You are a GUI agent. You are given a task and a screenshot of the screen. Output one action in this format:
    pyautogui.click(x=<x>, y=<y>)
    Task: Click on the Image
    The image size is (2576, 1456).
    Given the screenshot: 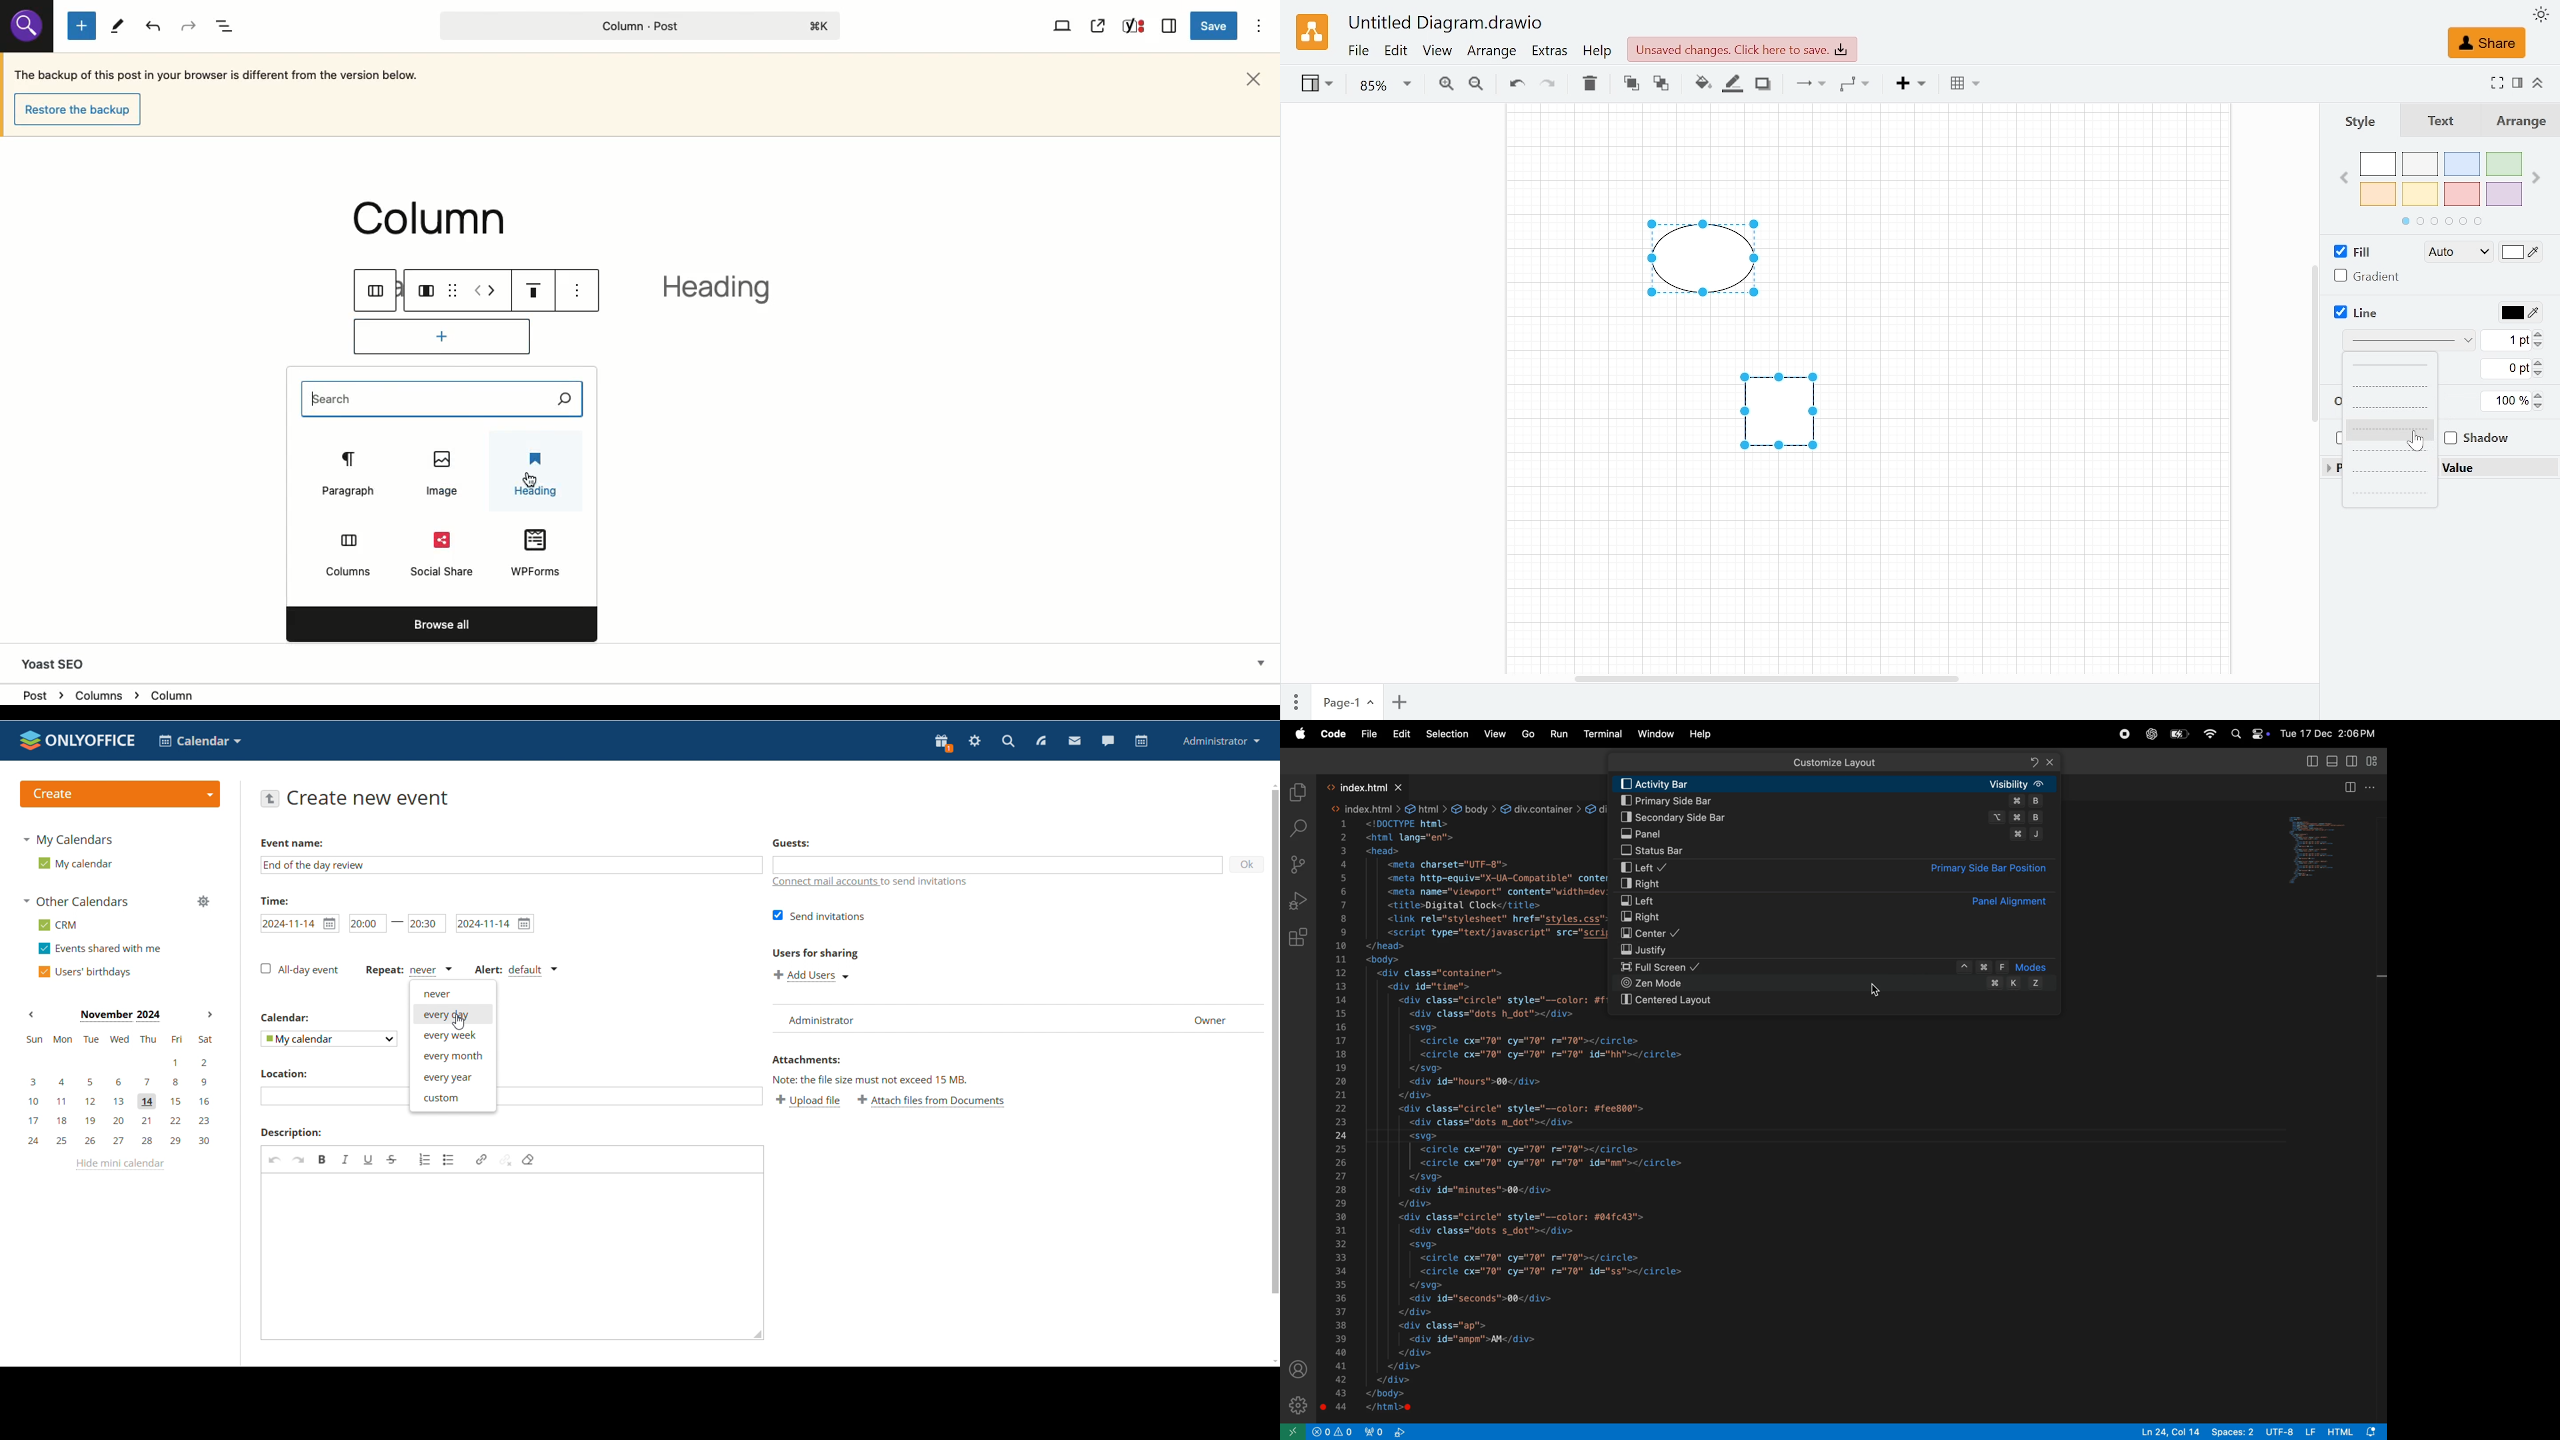 What is the action you would take?
    pyautogui.click(x=441, y=475)
    